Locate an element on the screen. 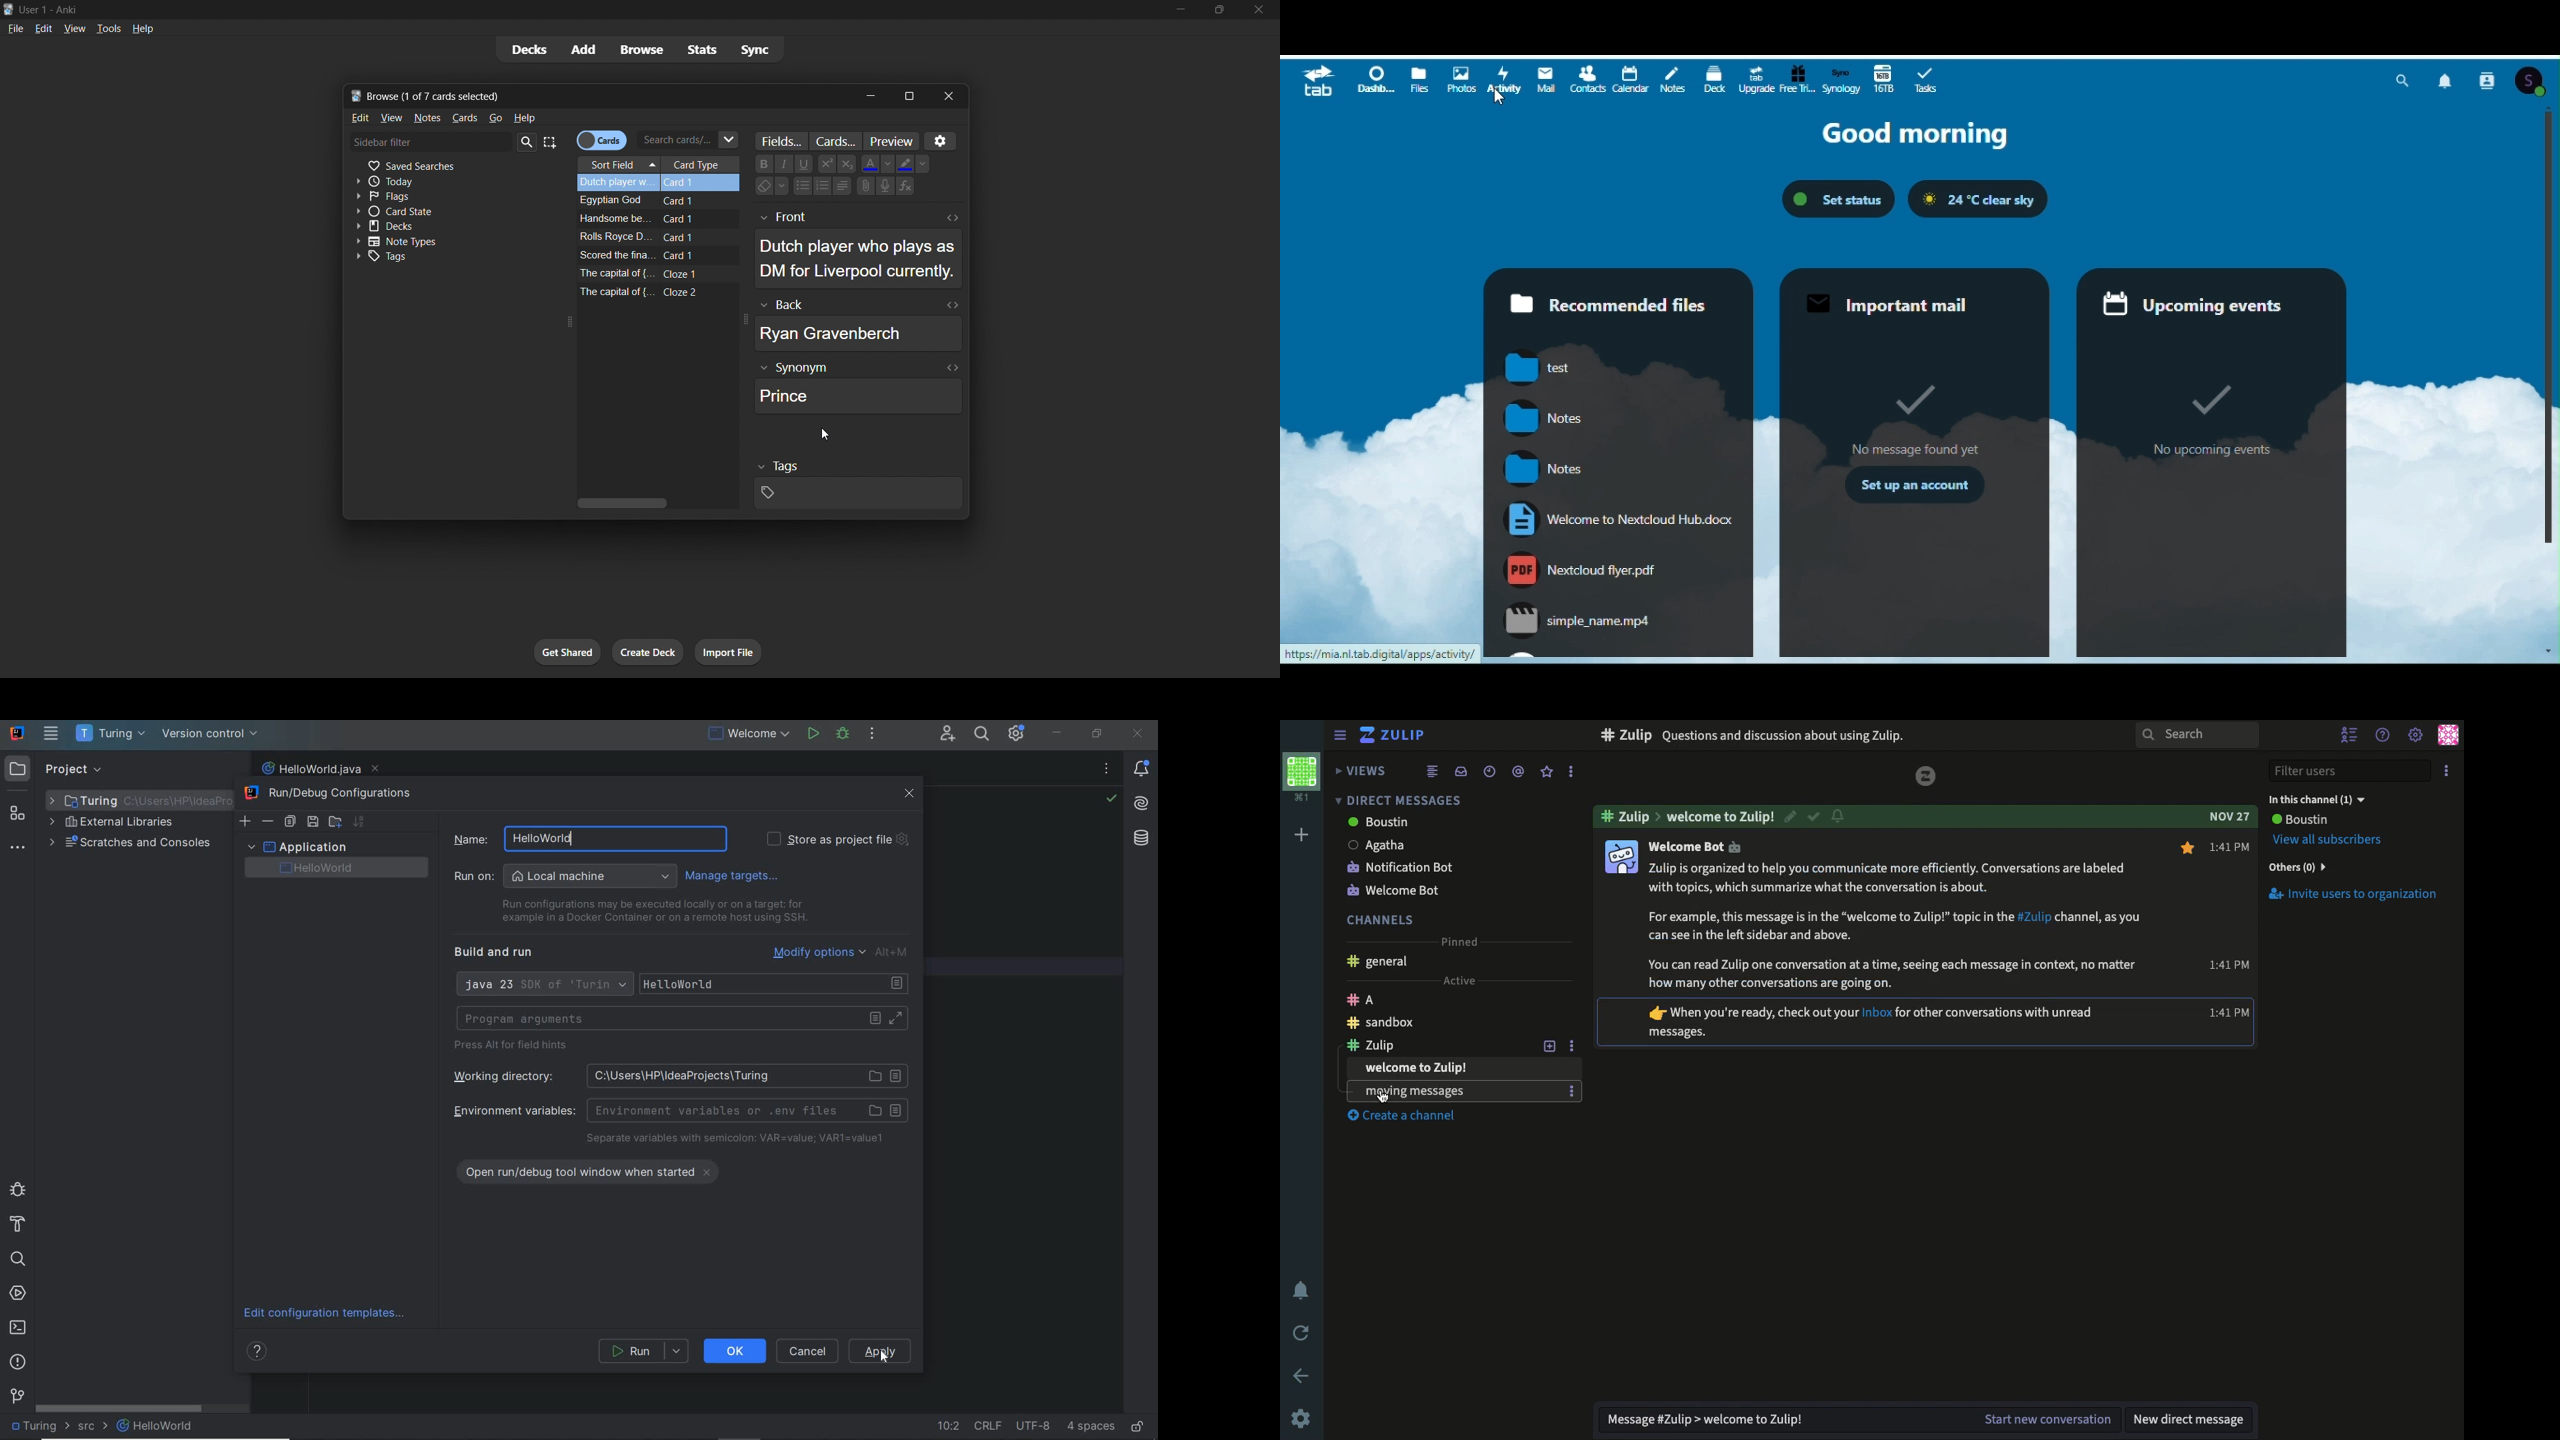  Fill colors is located at coordinates (905, 163).